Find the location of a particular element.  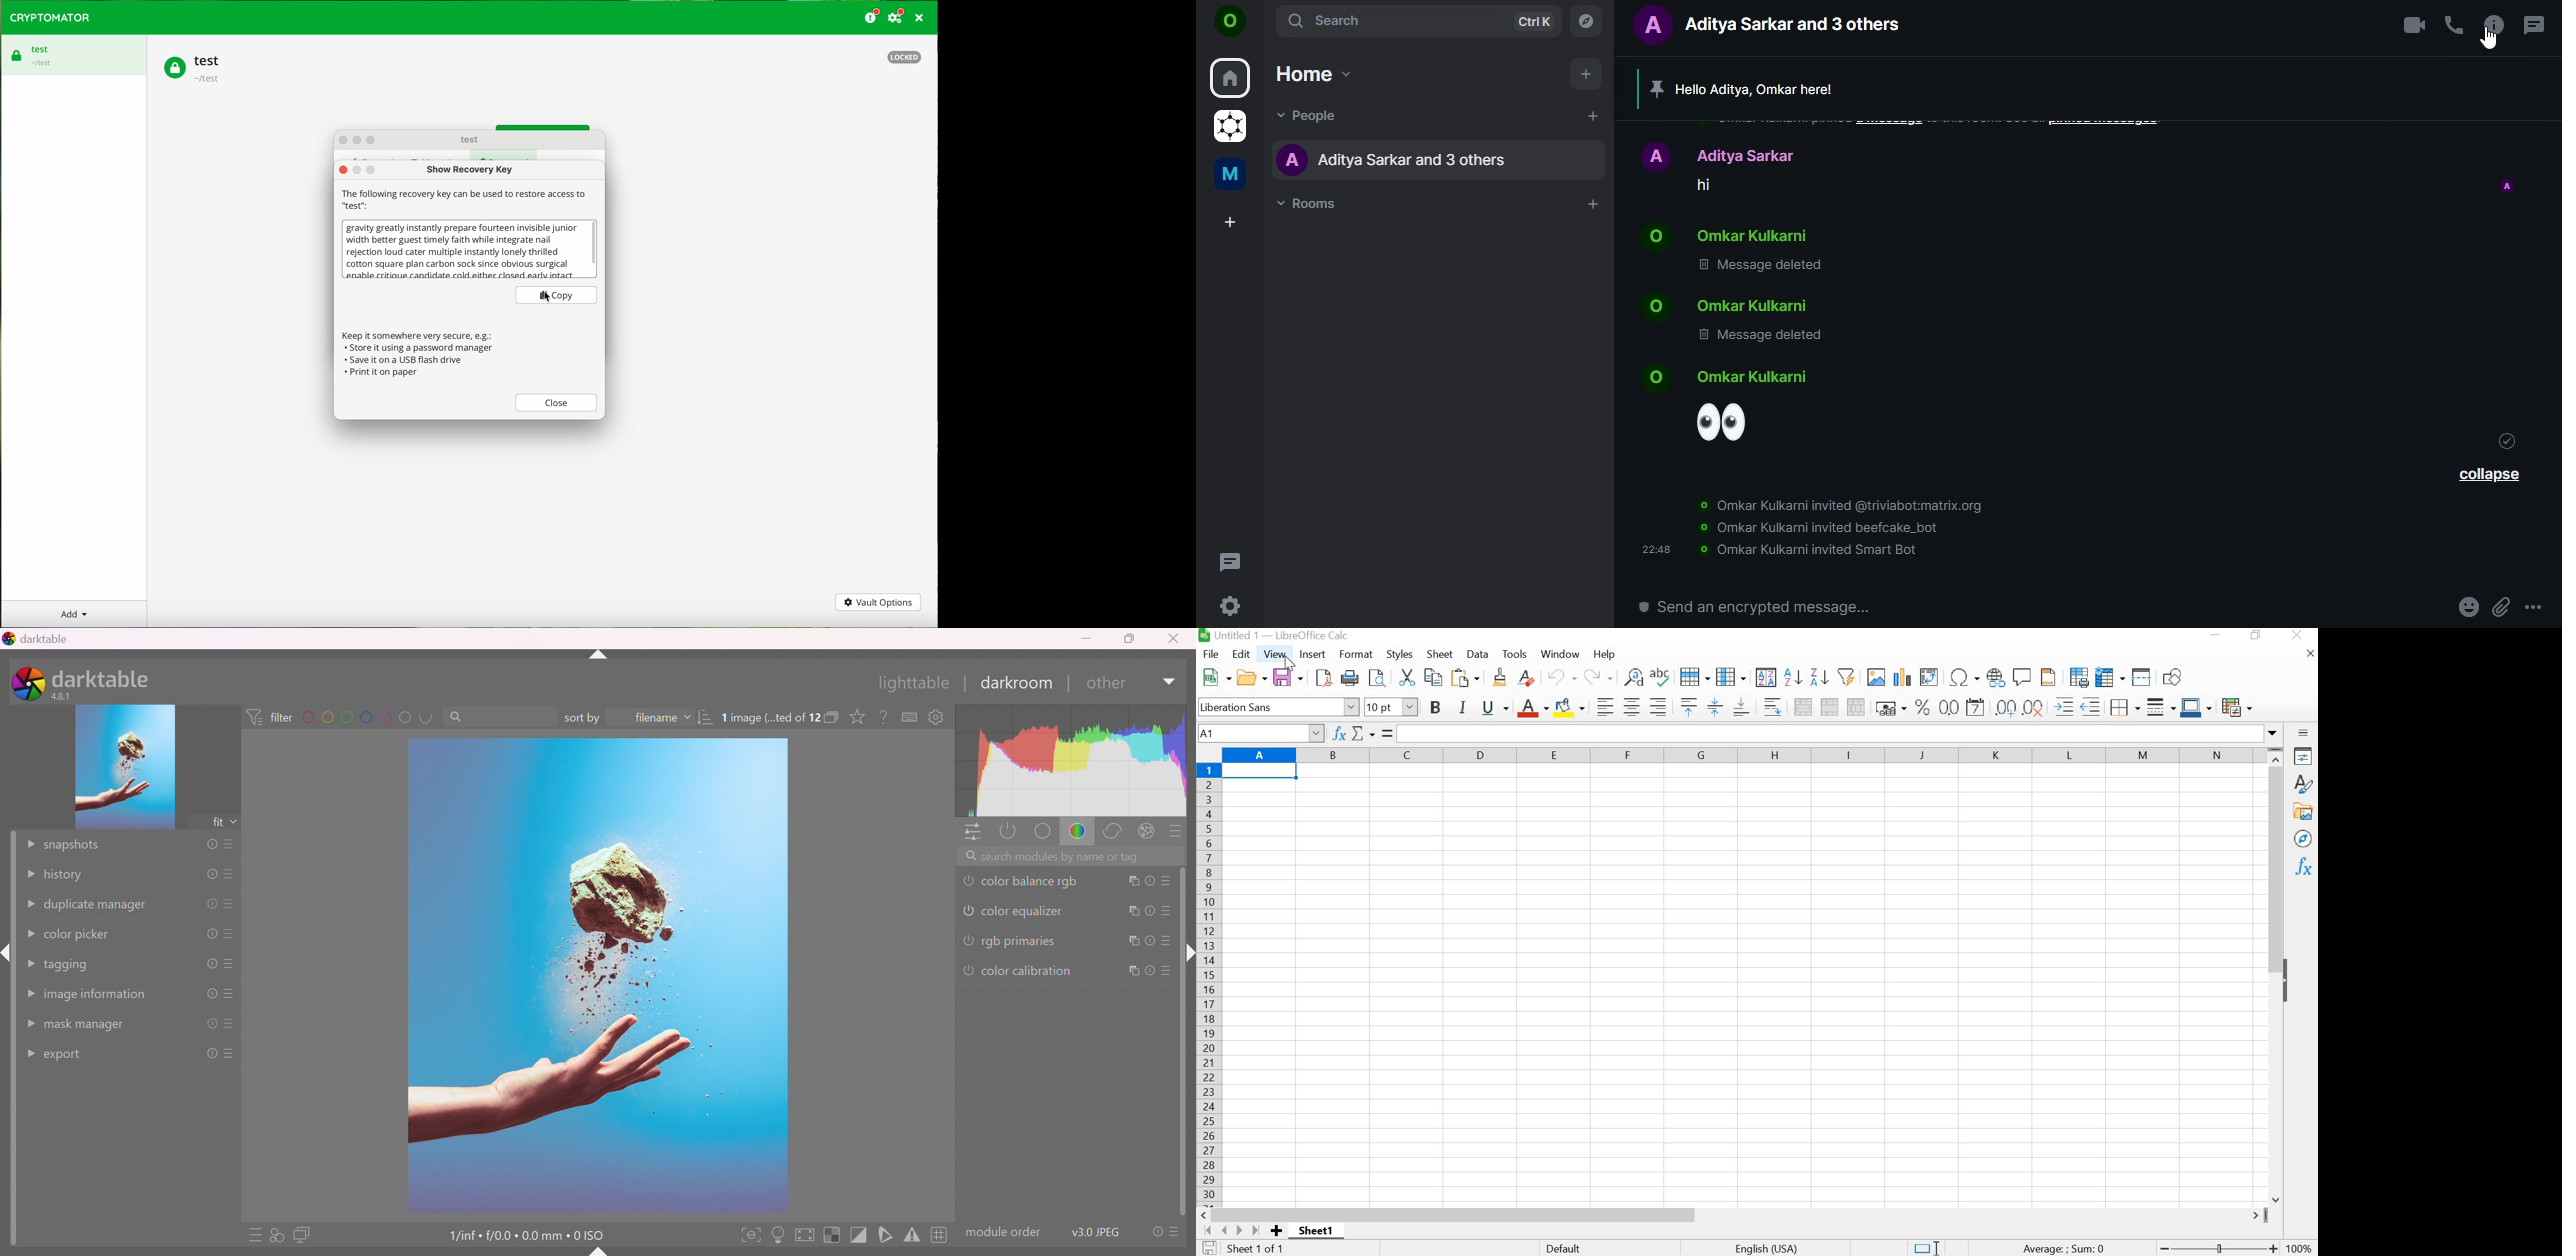

correct is located at coordinates (1116, 832).